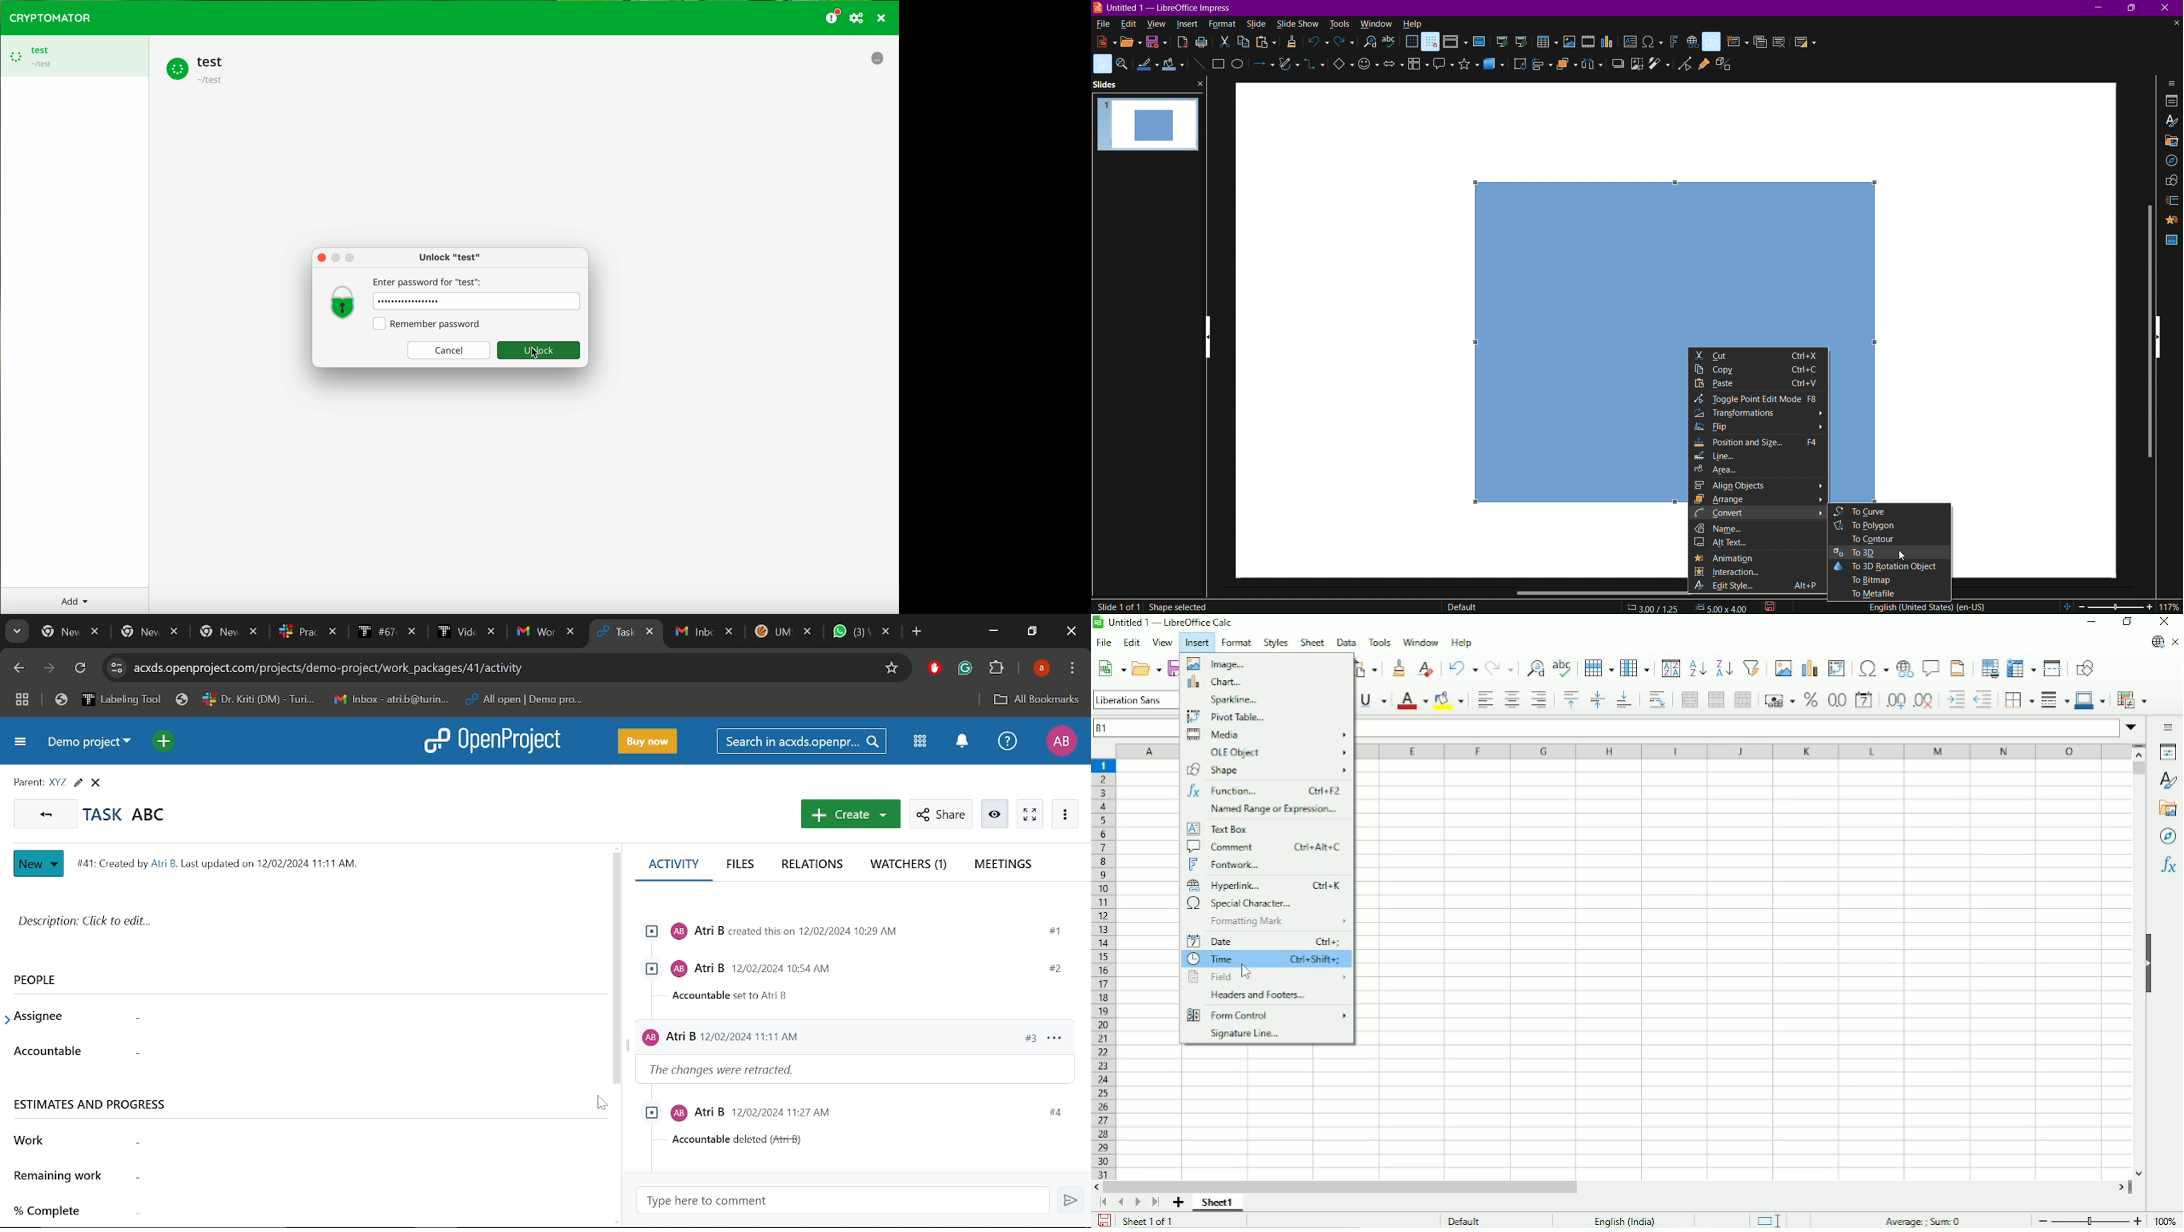 This screenshot has width=2184, height=1232. I want to click on Copy, so click(1761, 371).